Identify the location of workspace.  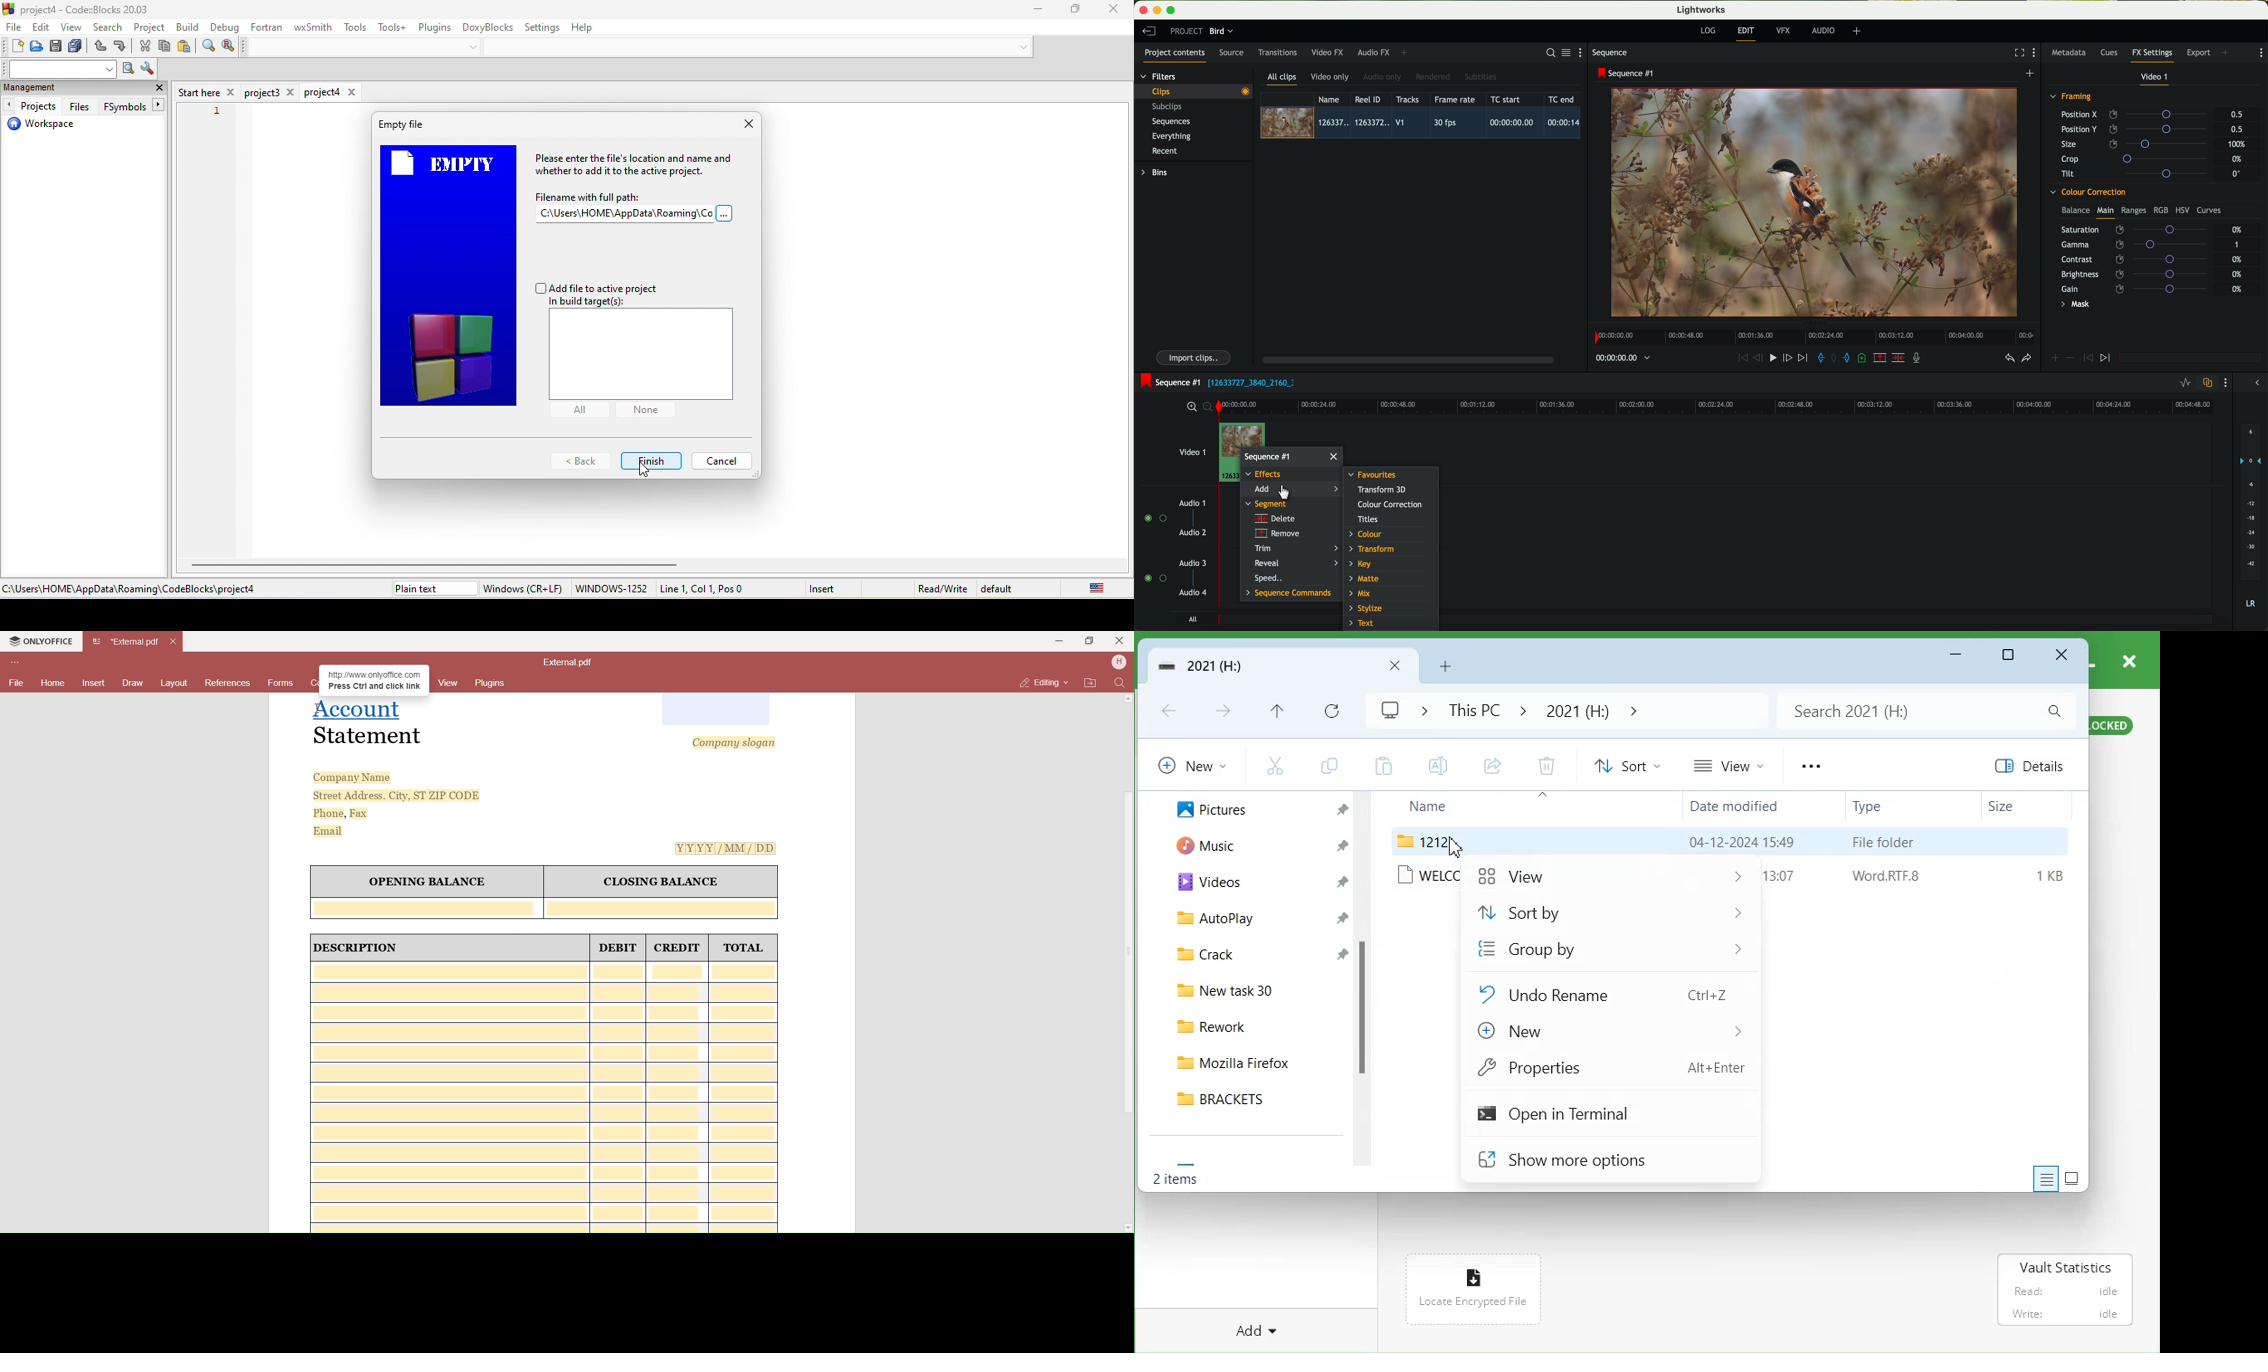
(42, 126).